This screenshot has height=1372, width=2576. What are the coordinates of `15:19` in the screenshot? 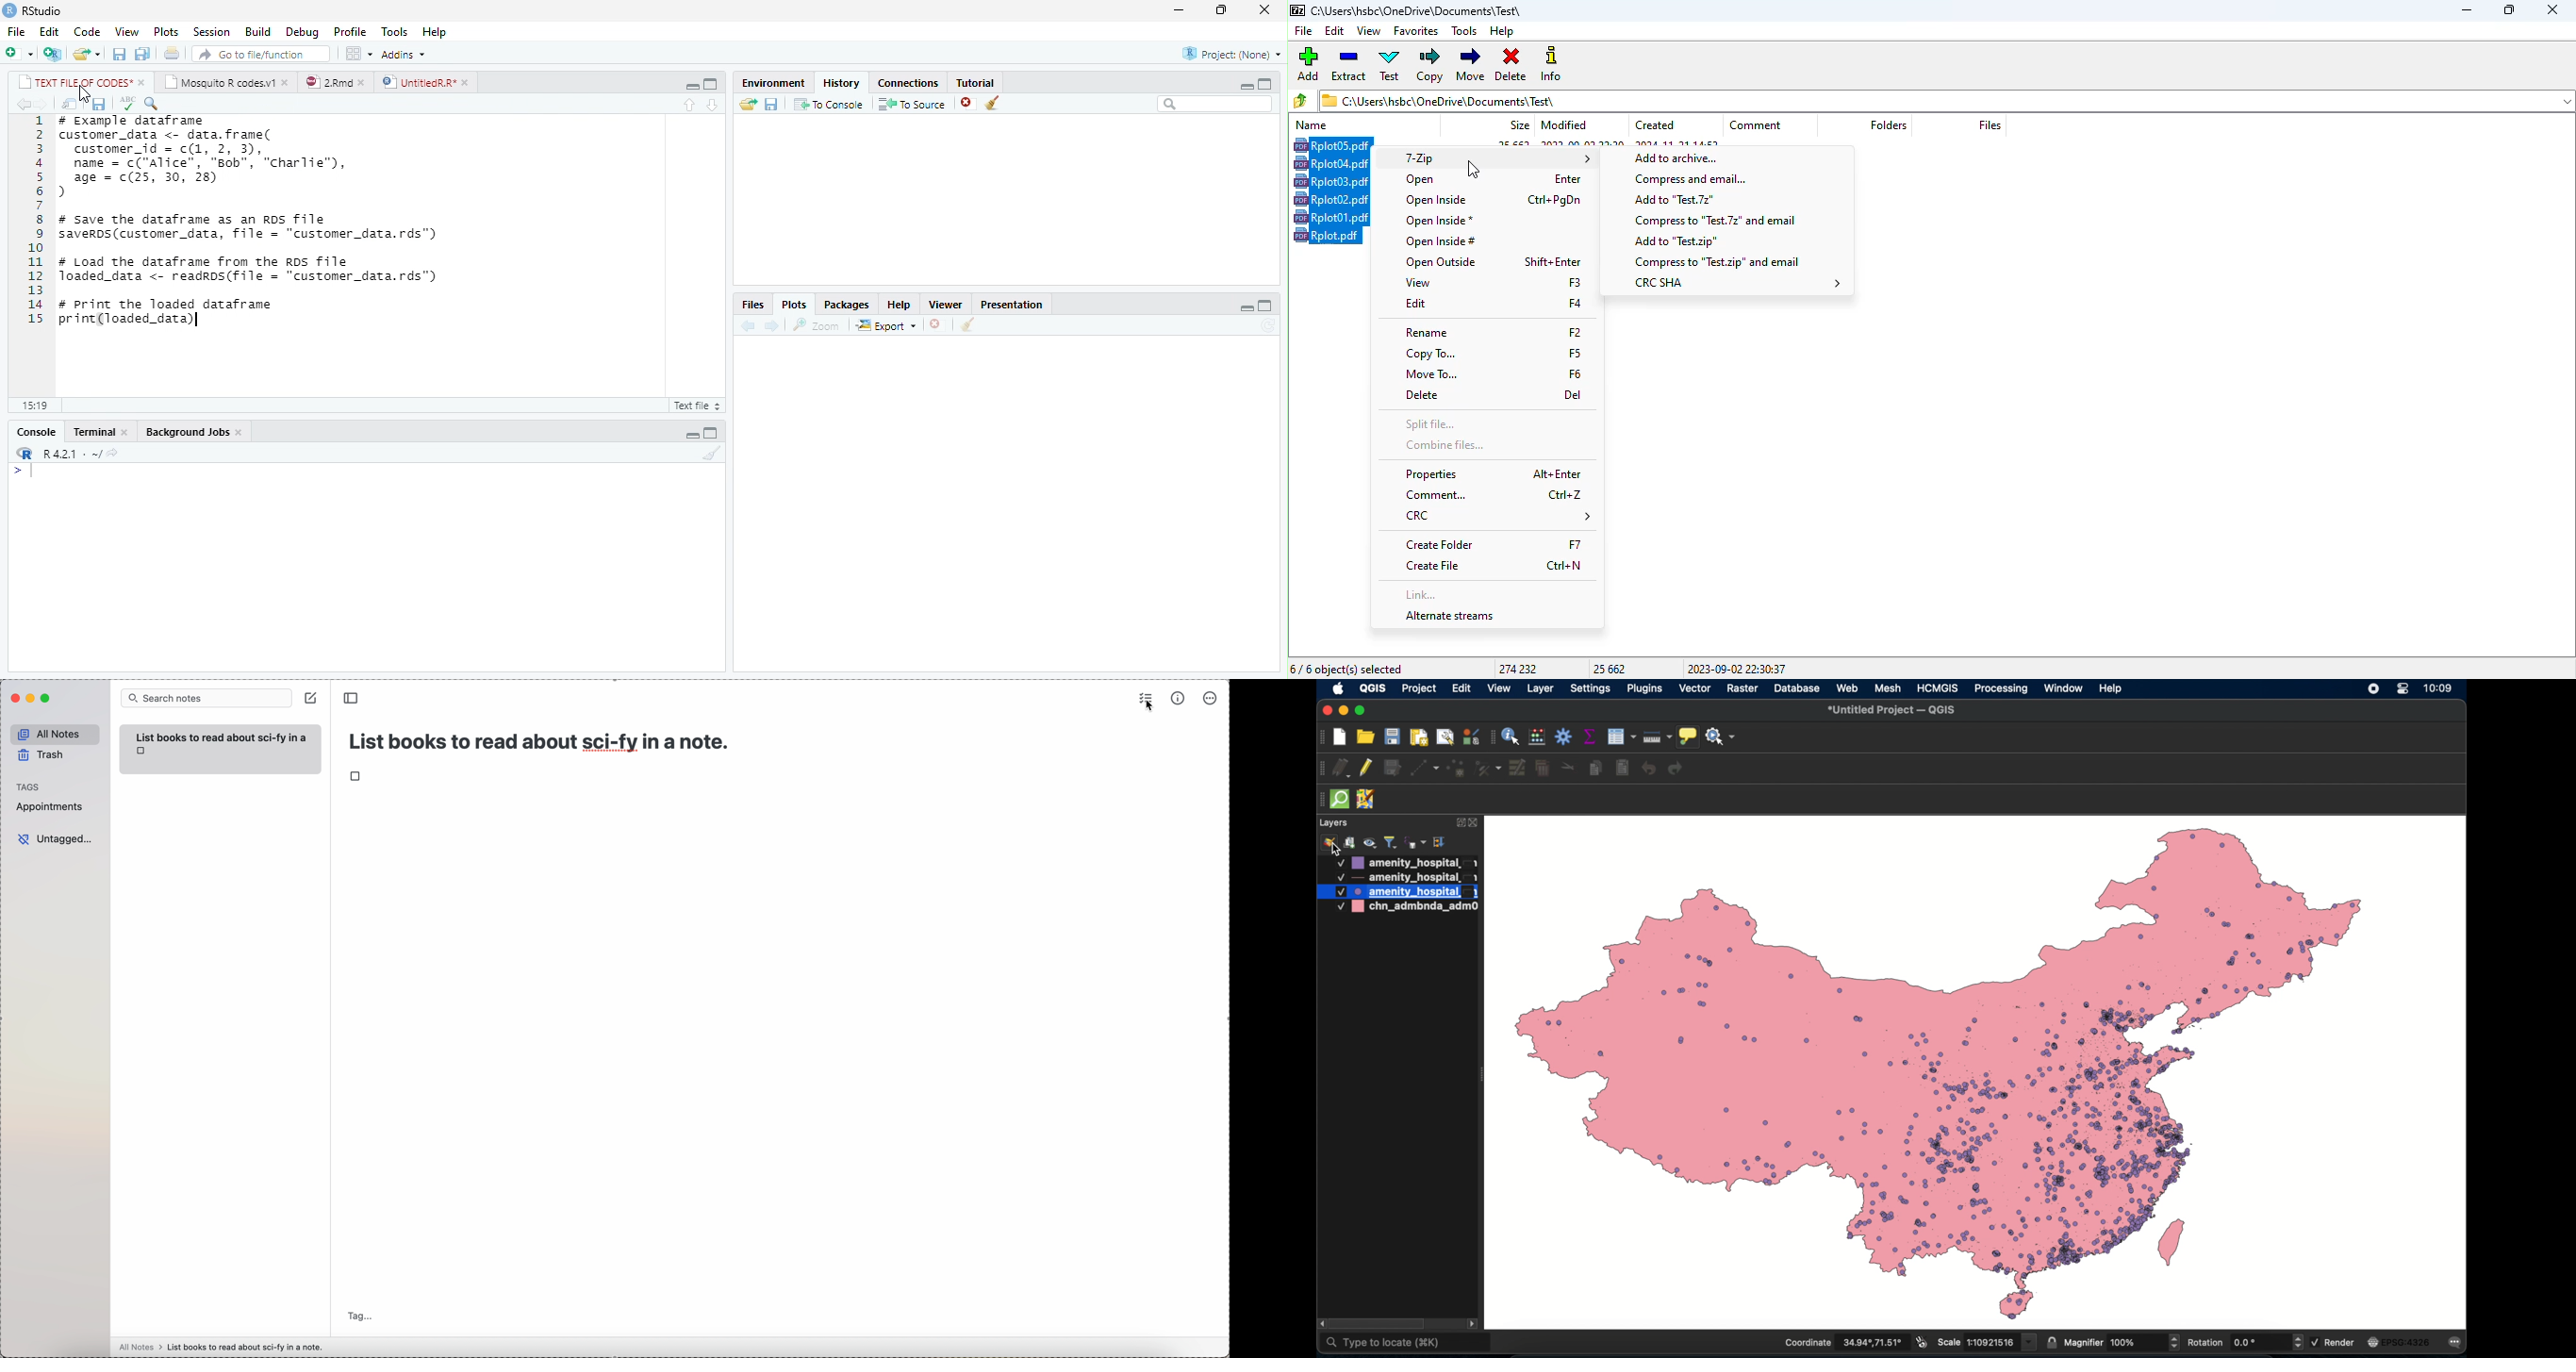 It's located at (37, 406).